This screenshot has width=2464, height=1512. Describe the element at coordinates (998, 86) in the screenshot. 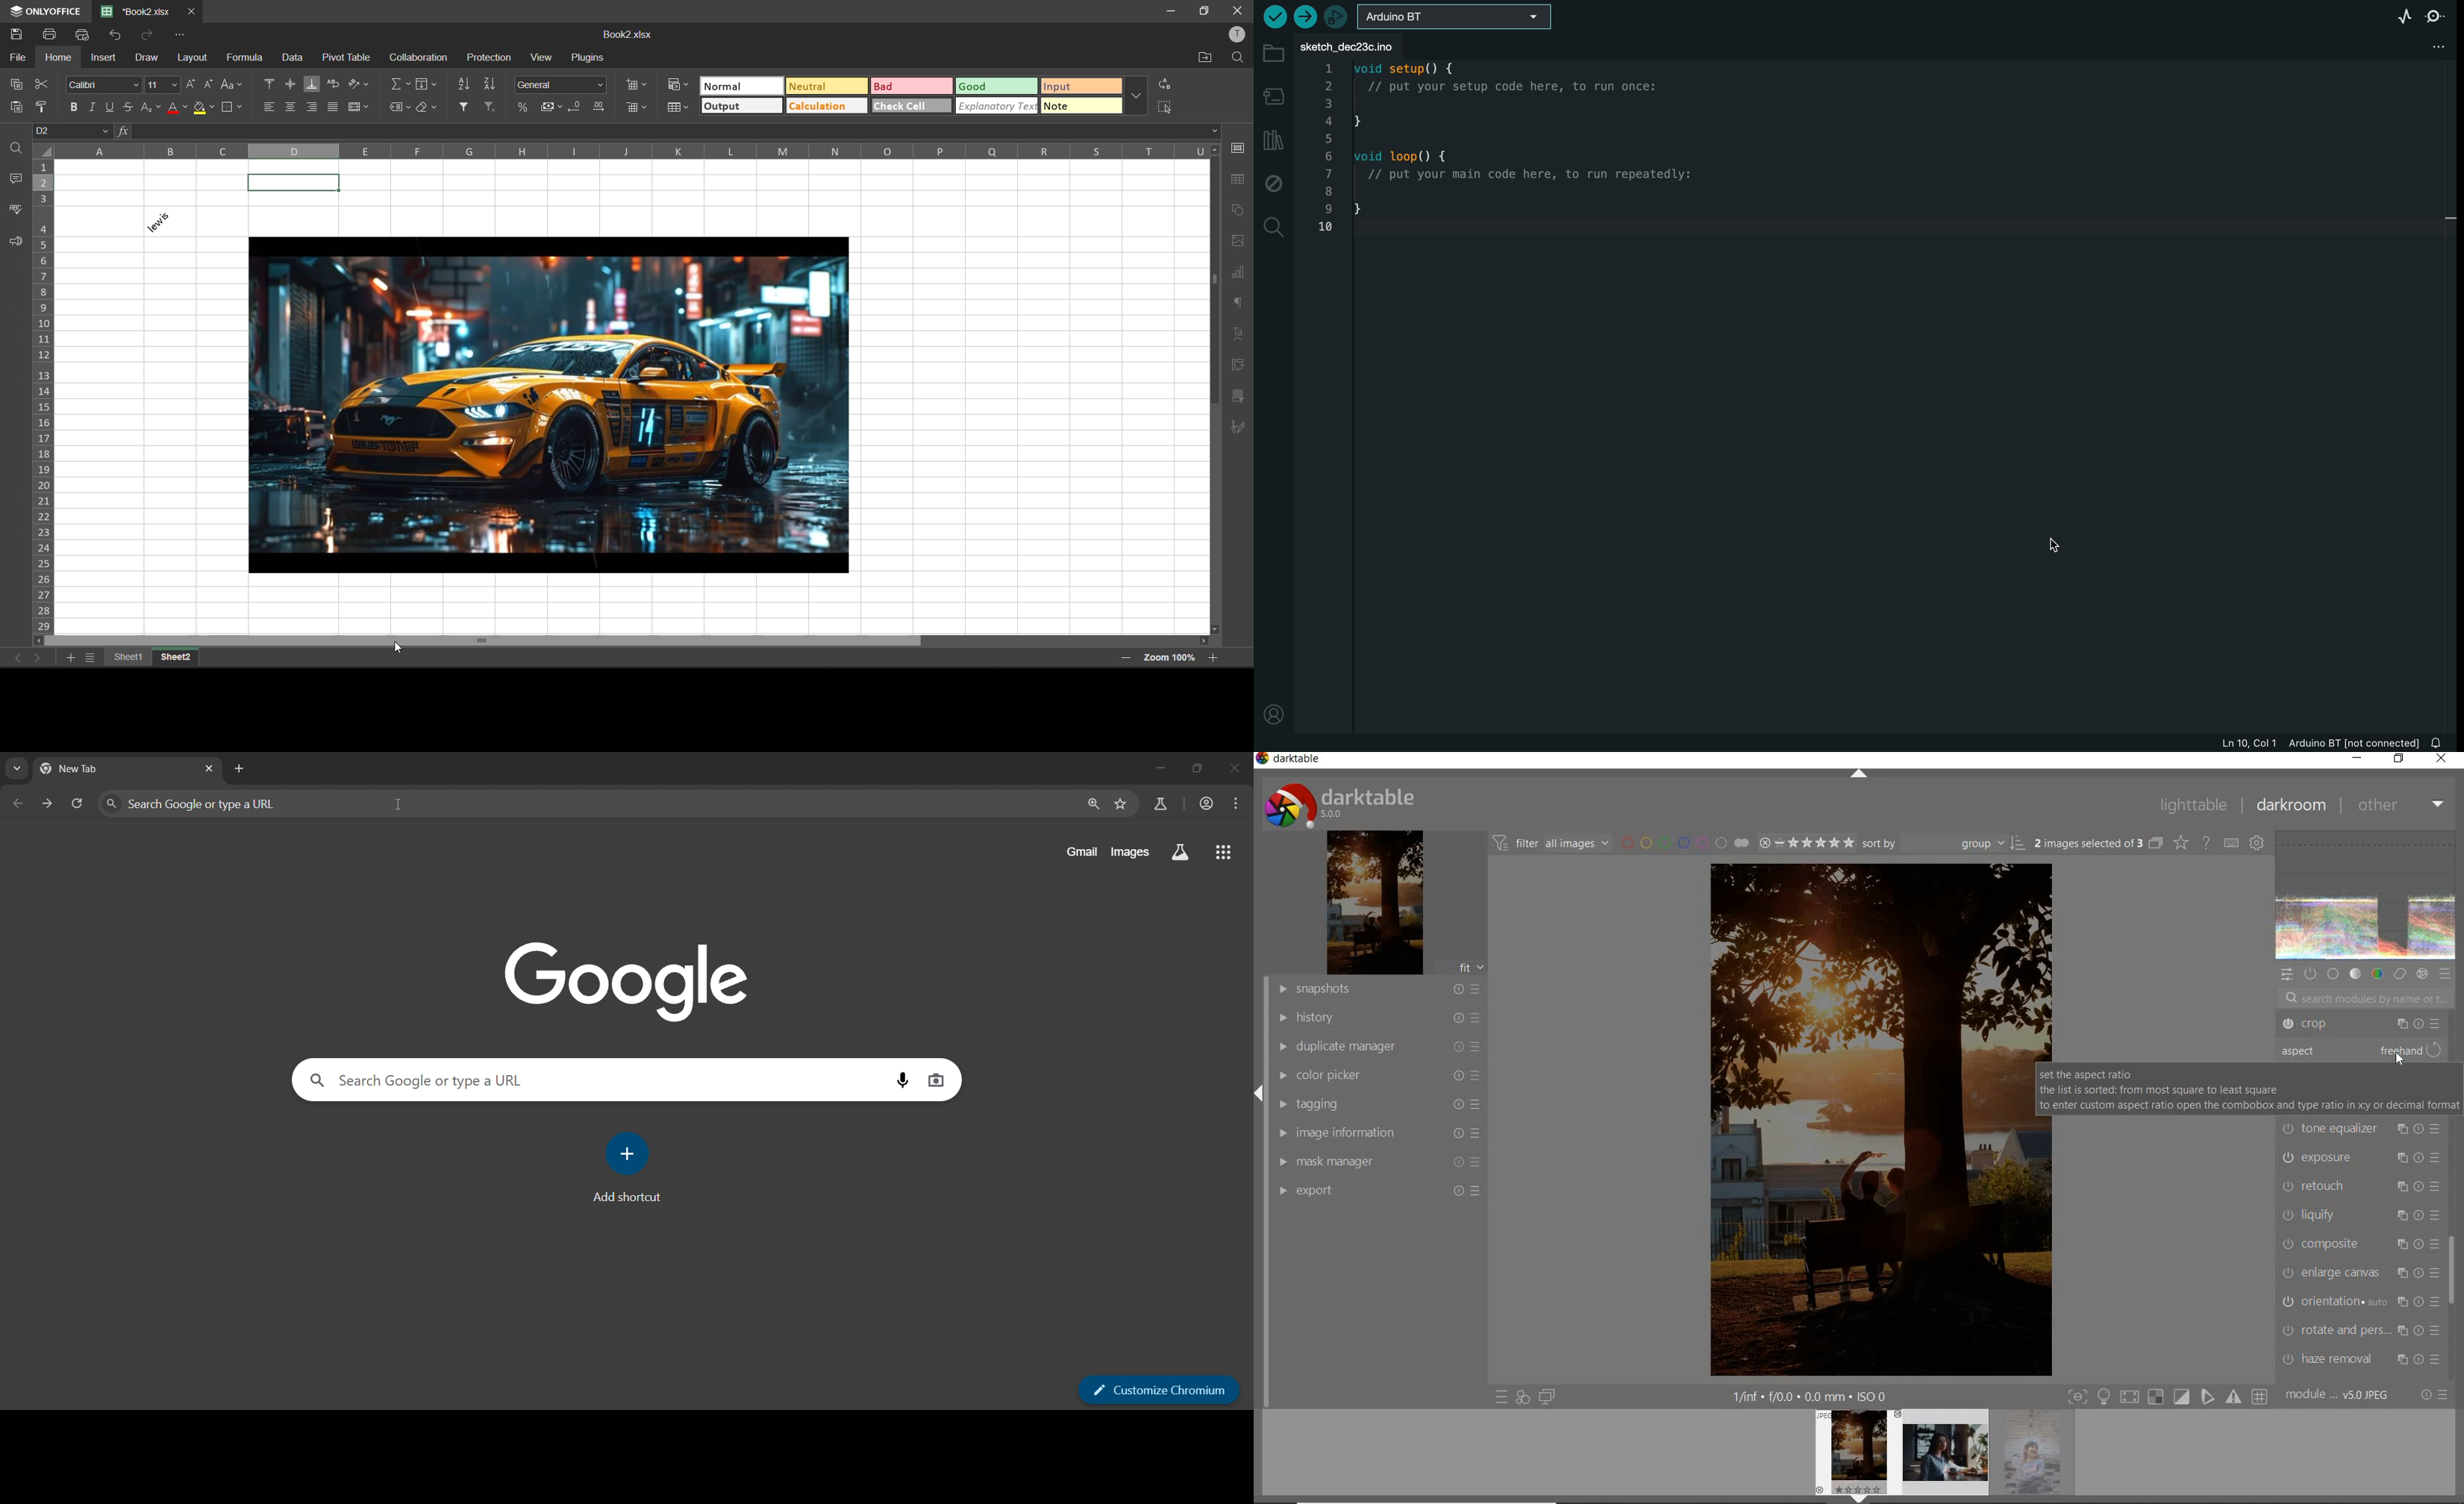

I see `good` at that location.